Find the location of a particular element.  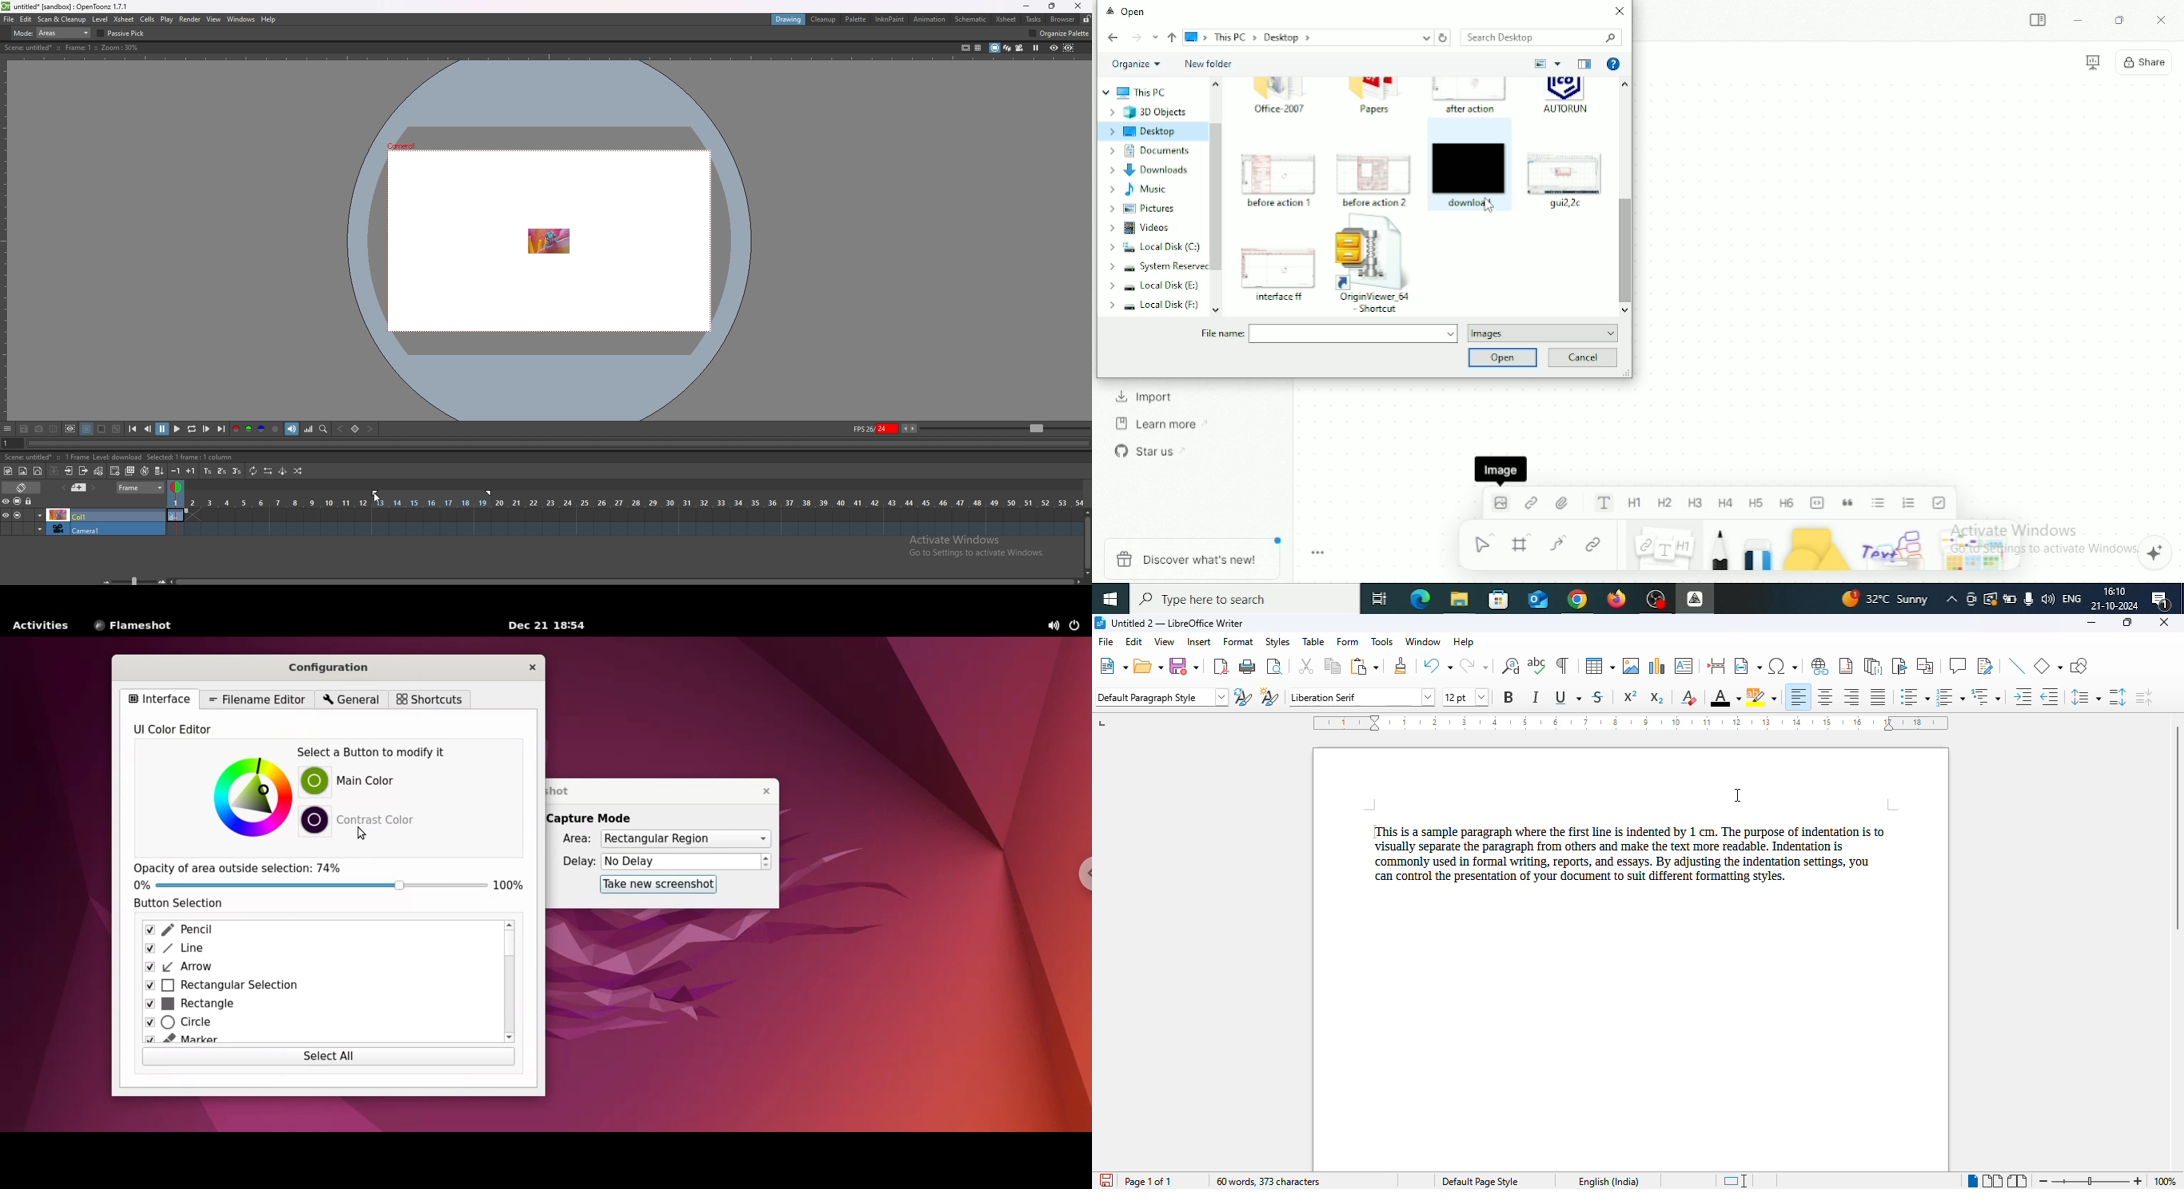

Vertical scrollbar is located at coordinates (1625, 249).